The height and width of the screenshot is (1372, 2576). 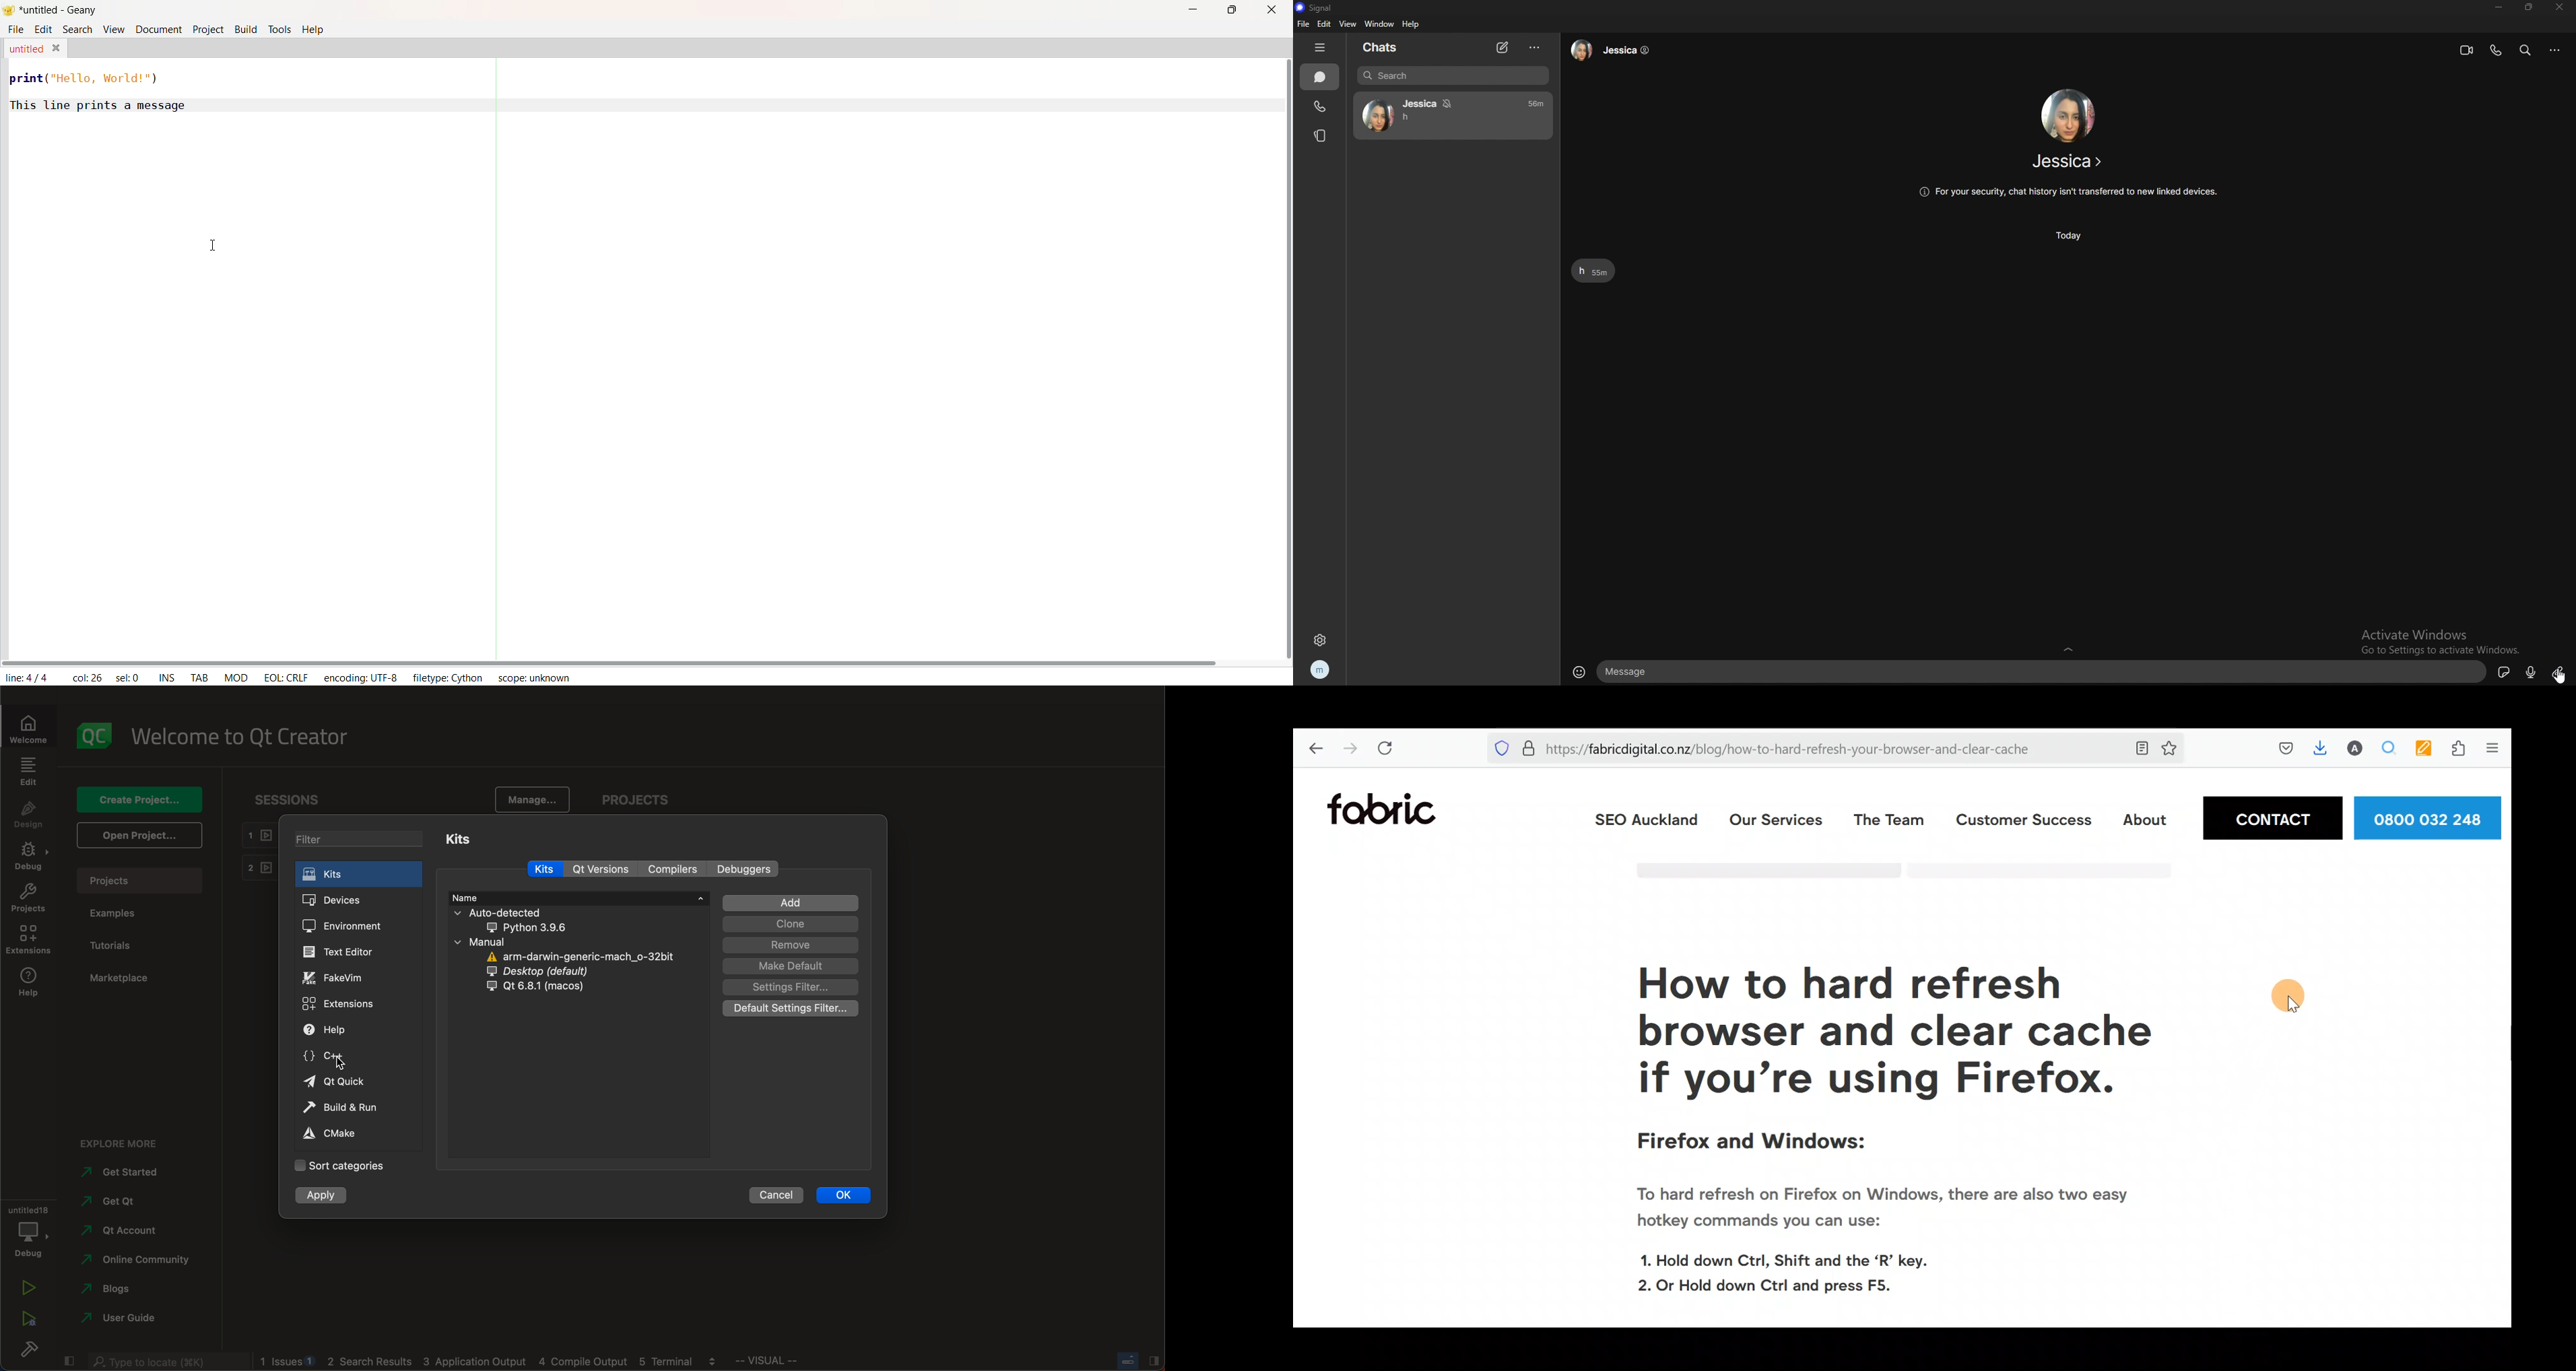 What do you see at coordinates (159, 30) in the screenshot?
I see `Document` at bounding box center [159, 30].